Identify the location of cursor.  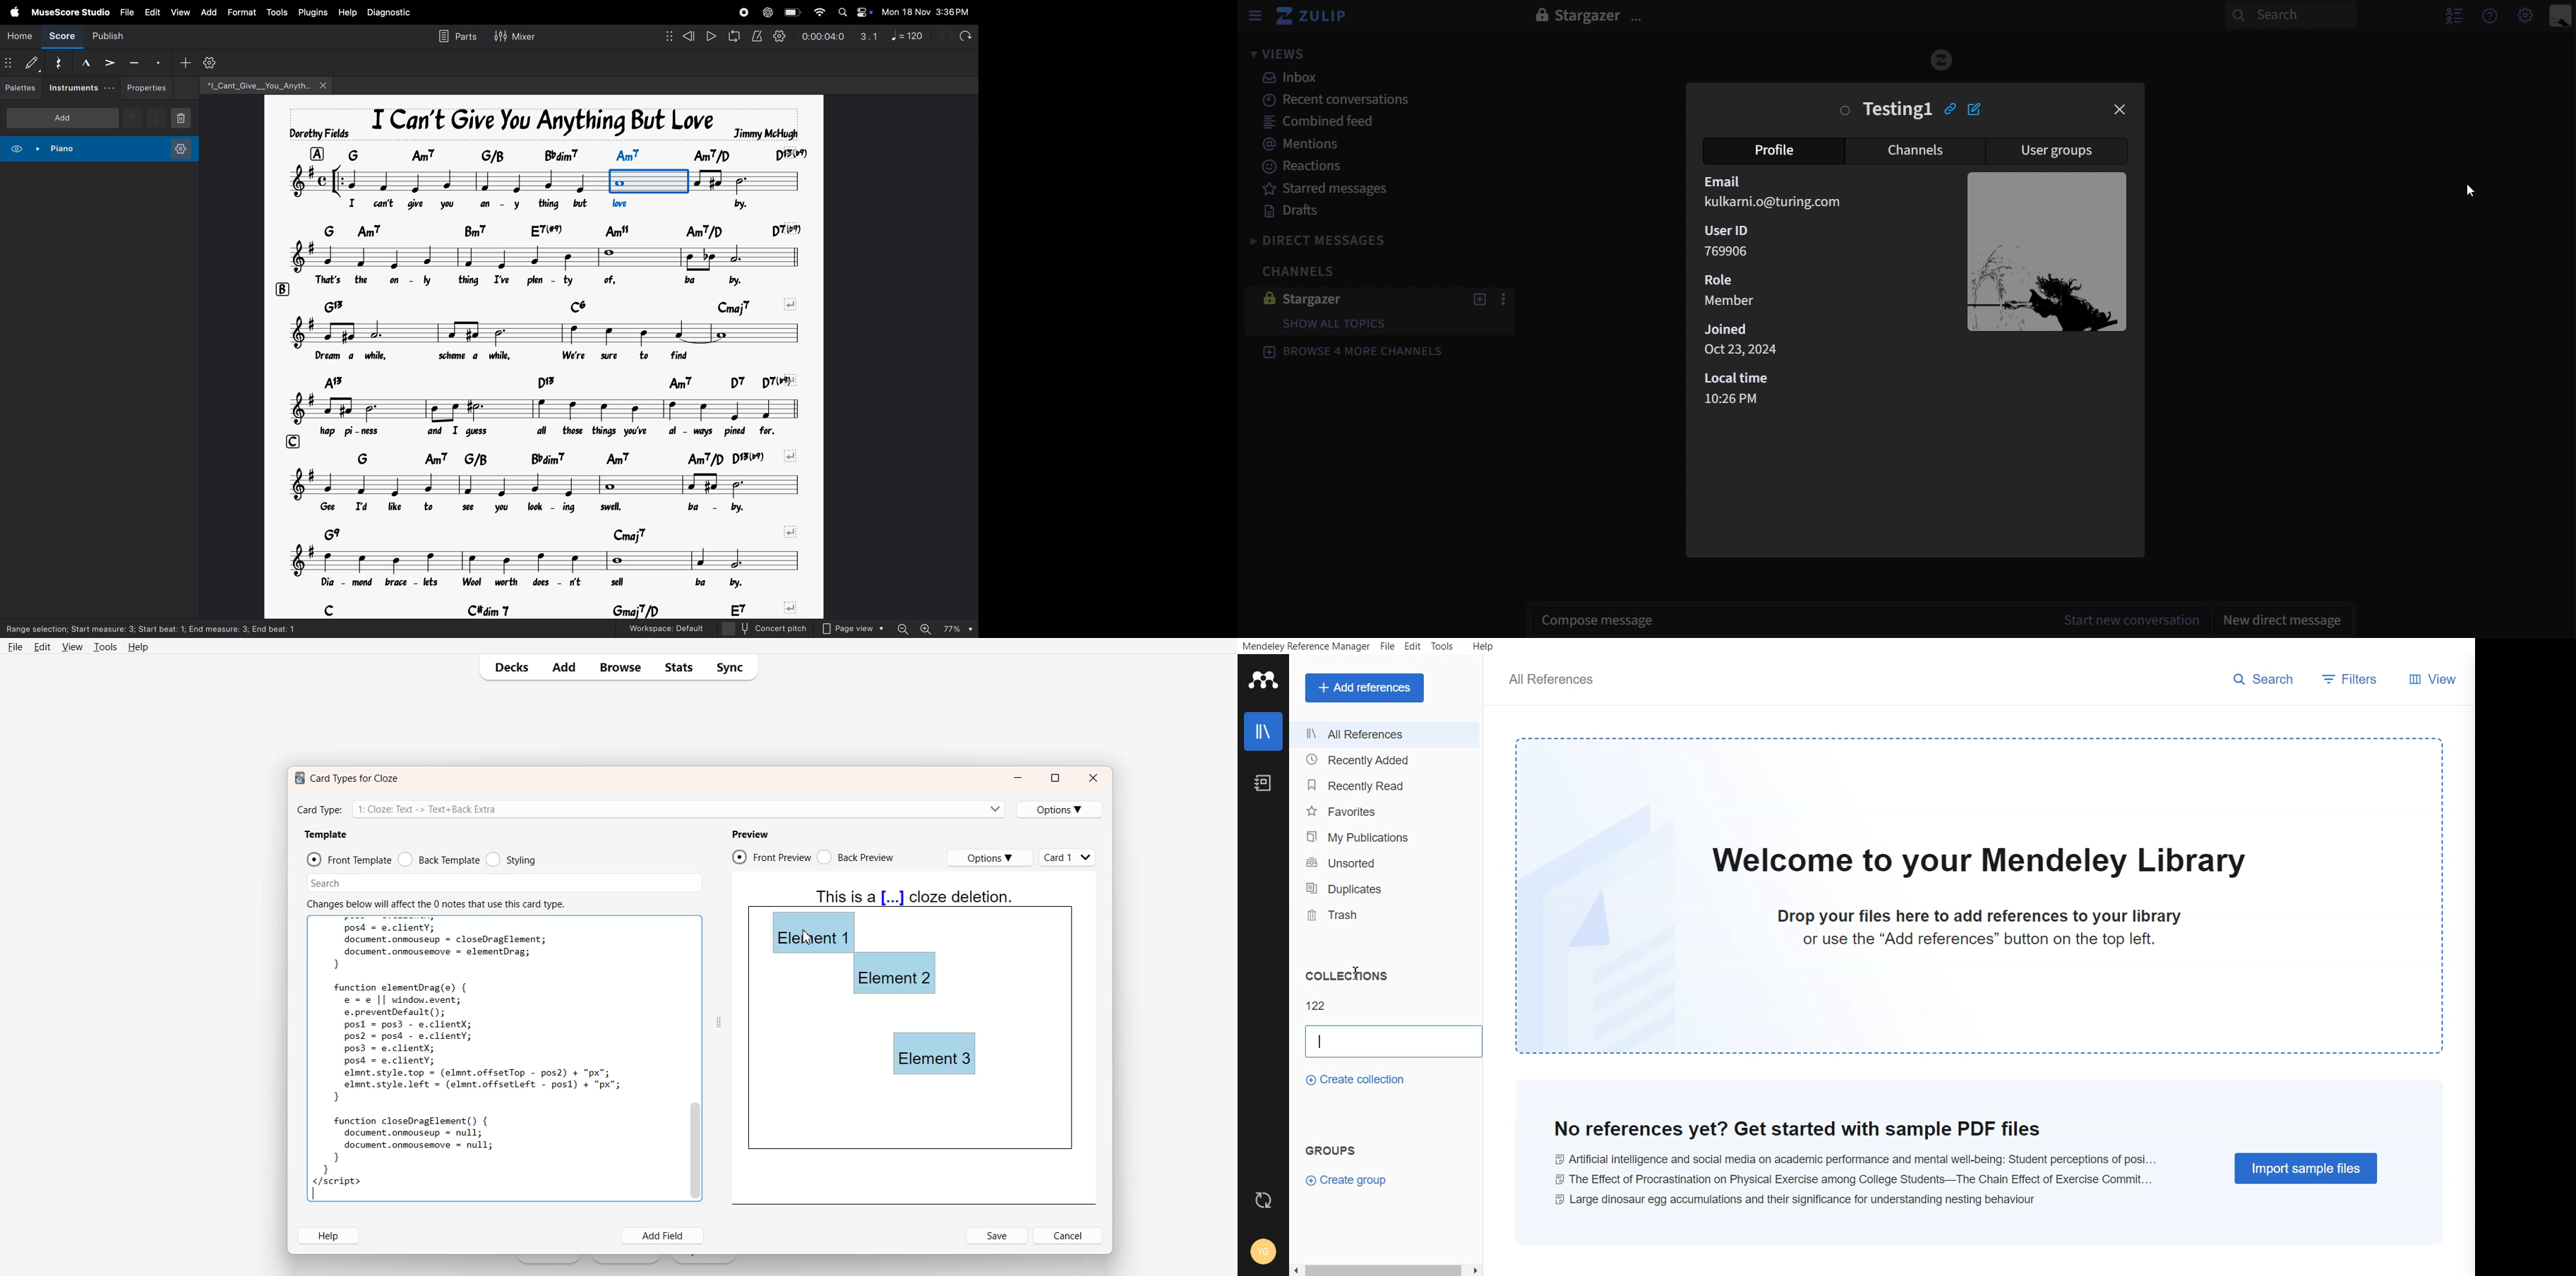
(809, 937).